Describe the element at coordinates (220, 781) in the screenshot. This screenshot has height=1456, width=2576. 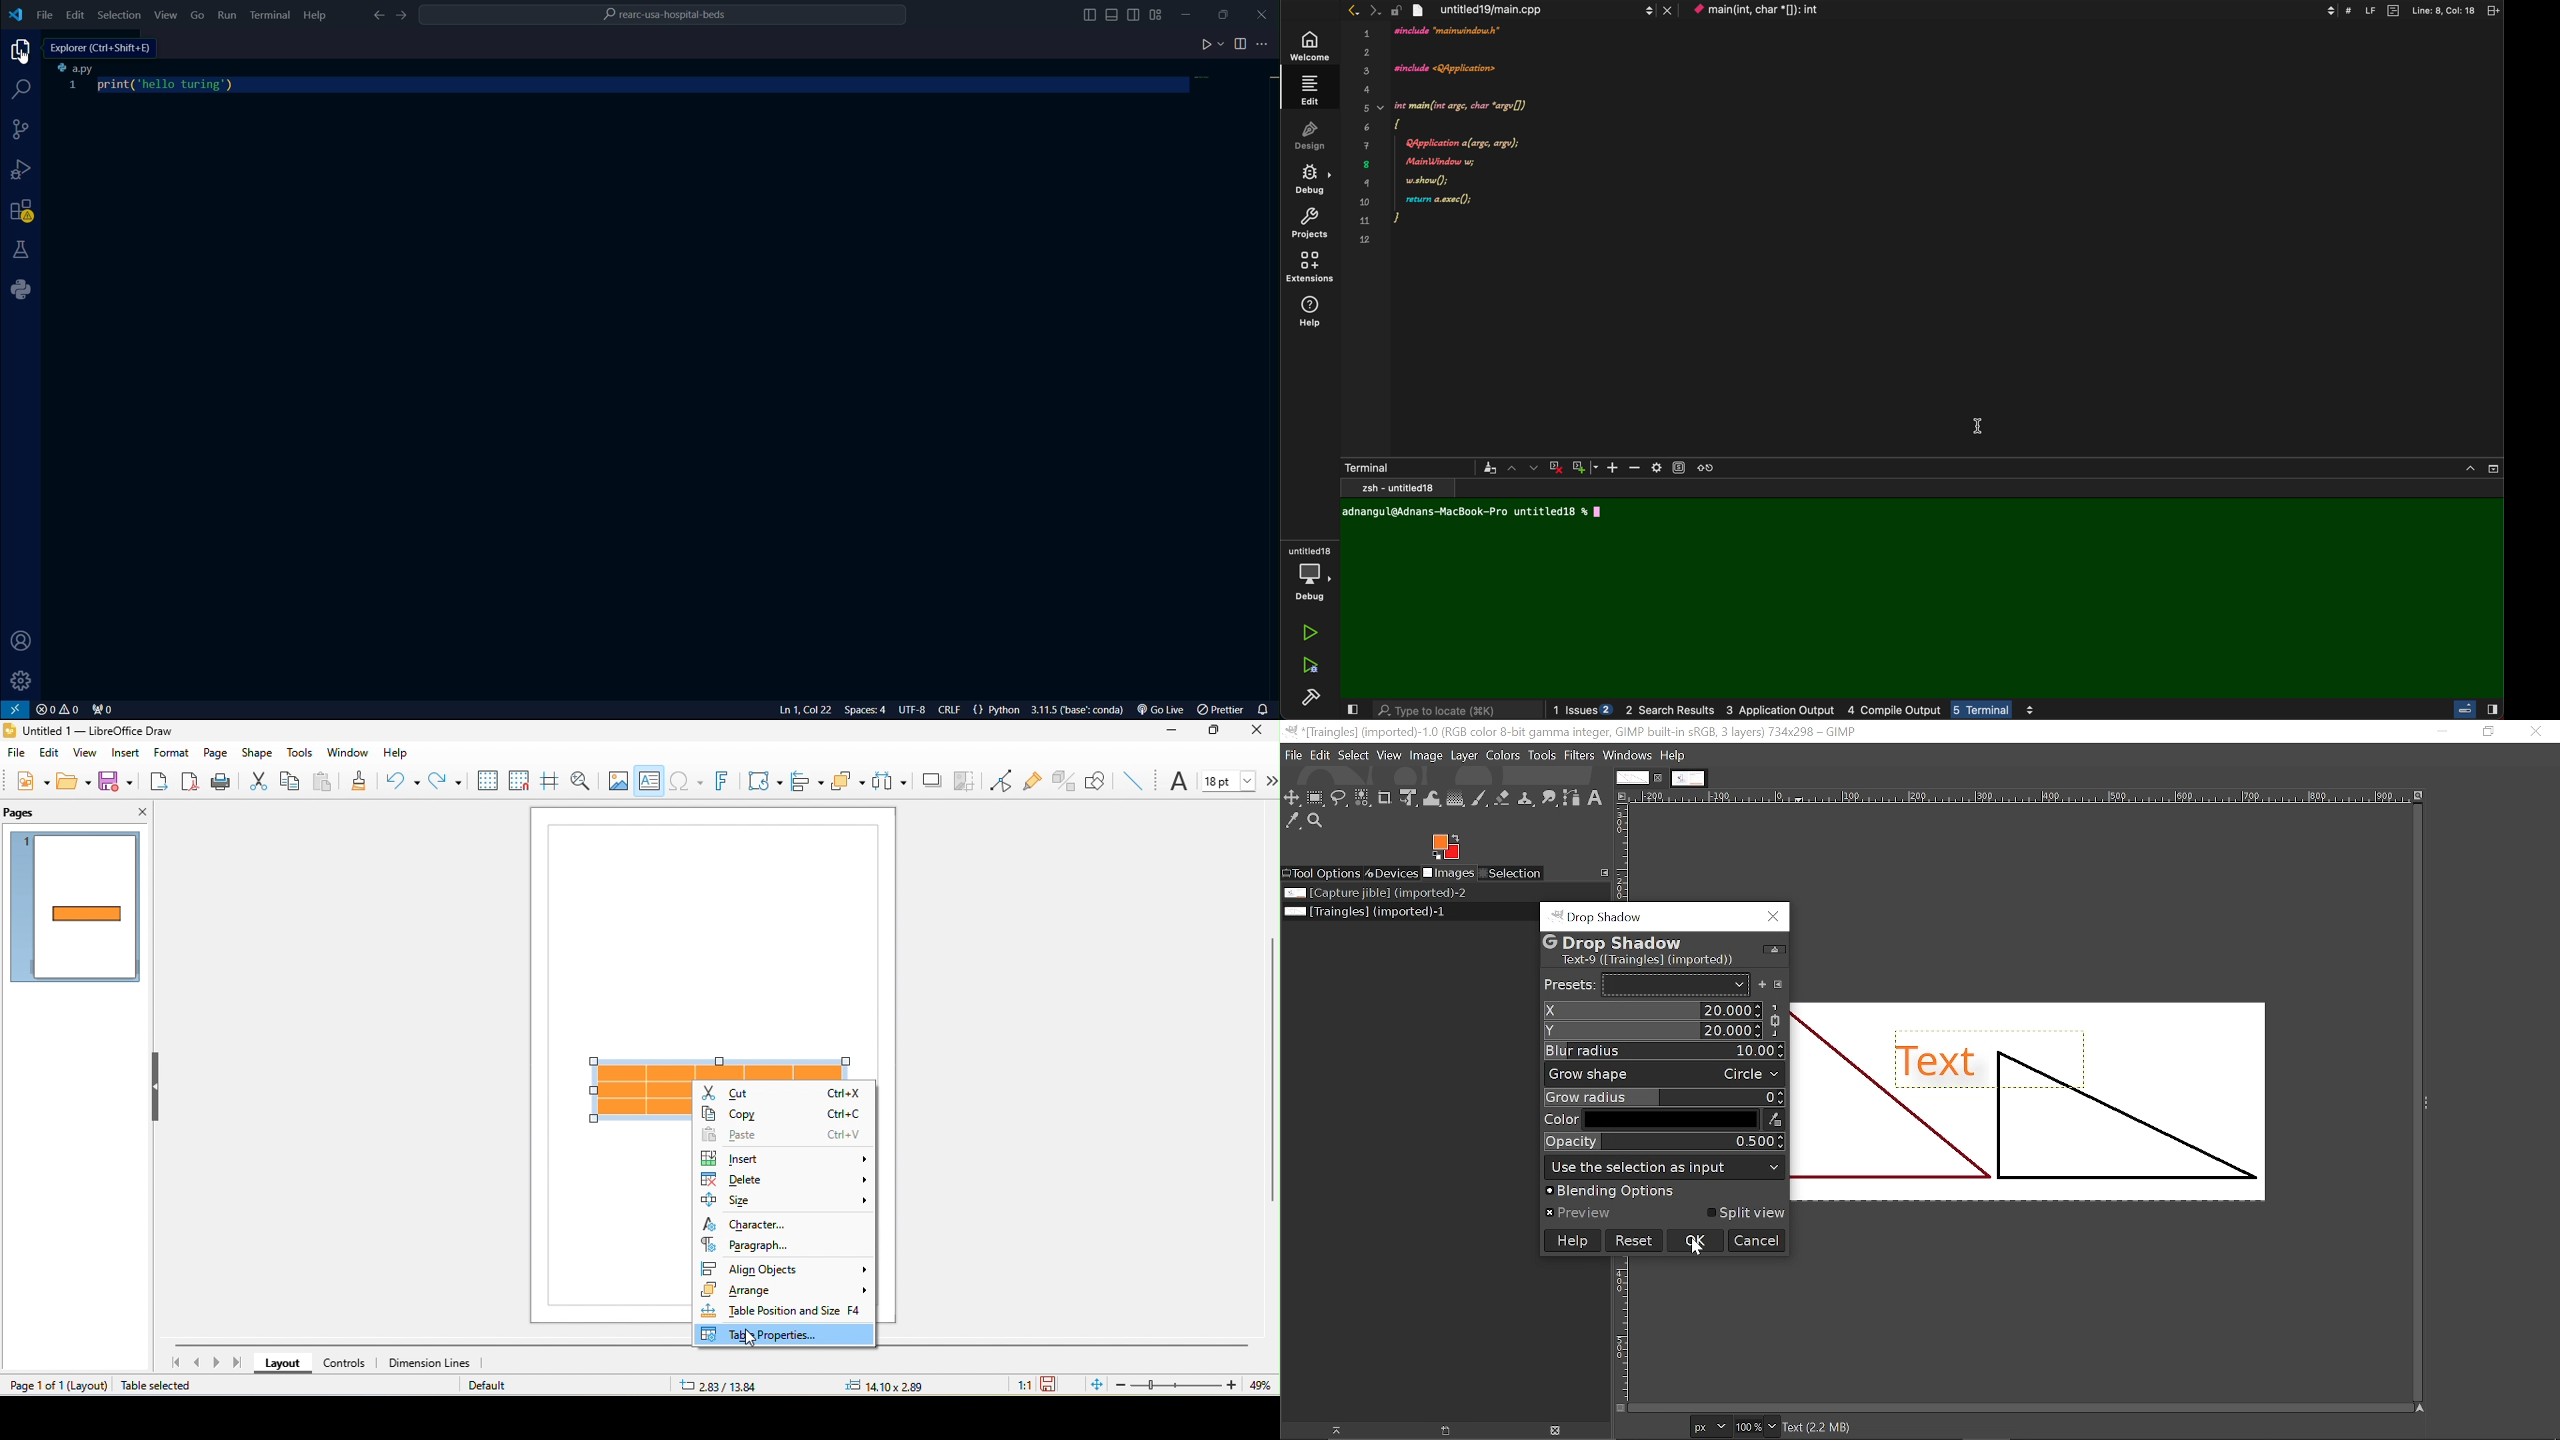
I see `print` at that location.